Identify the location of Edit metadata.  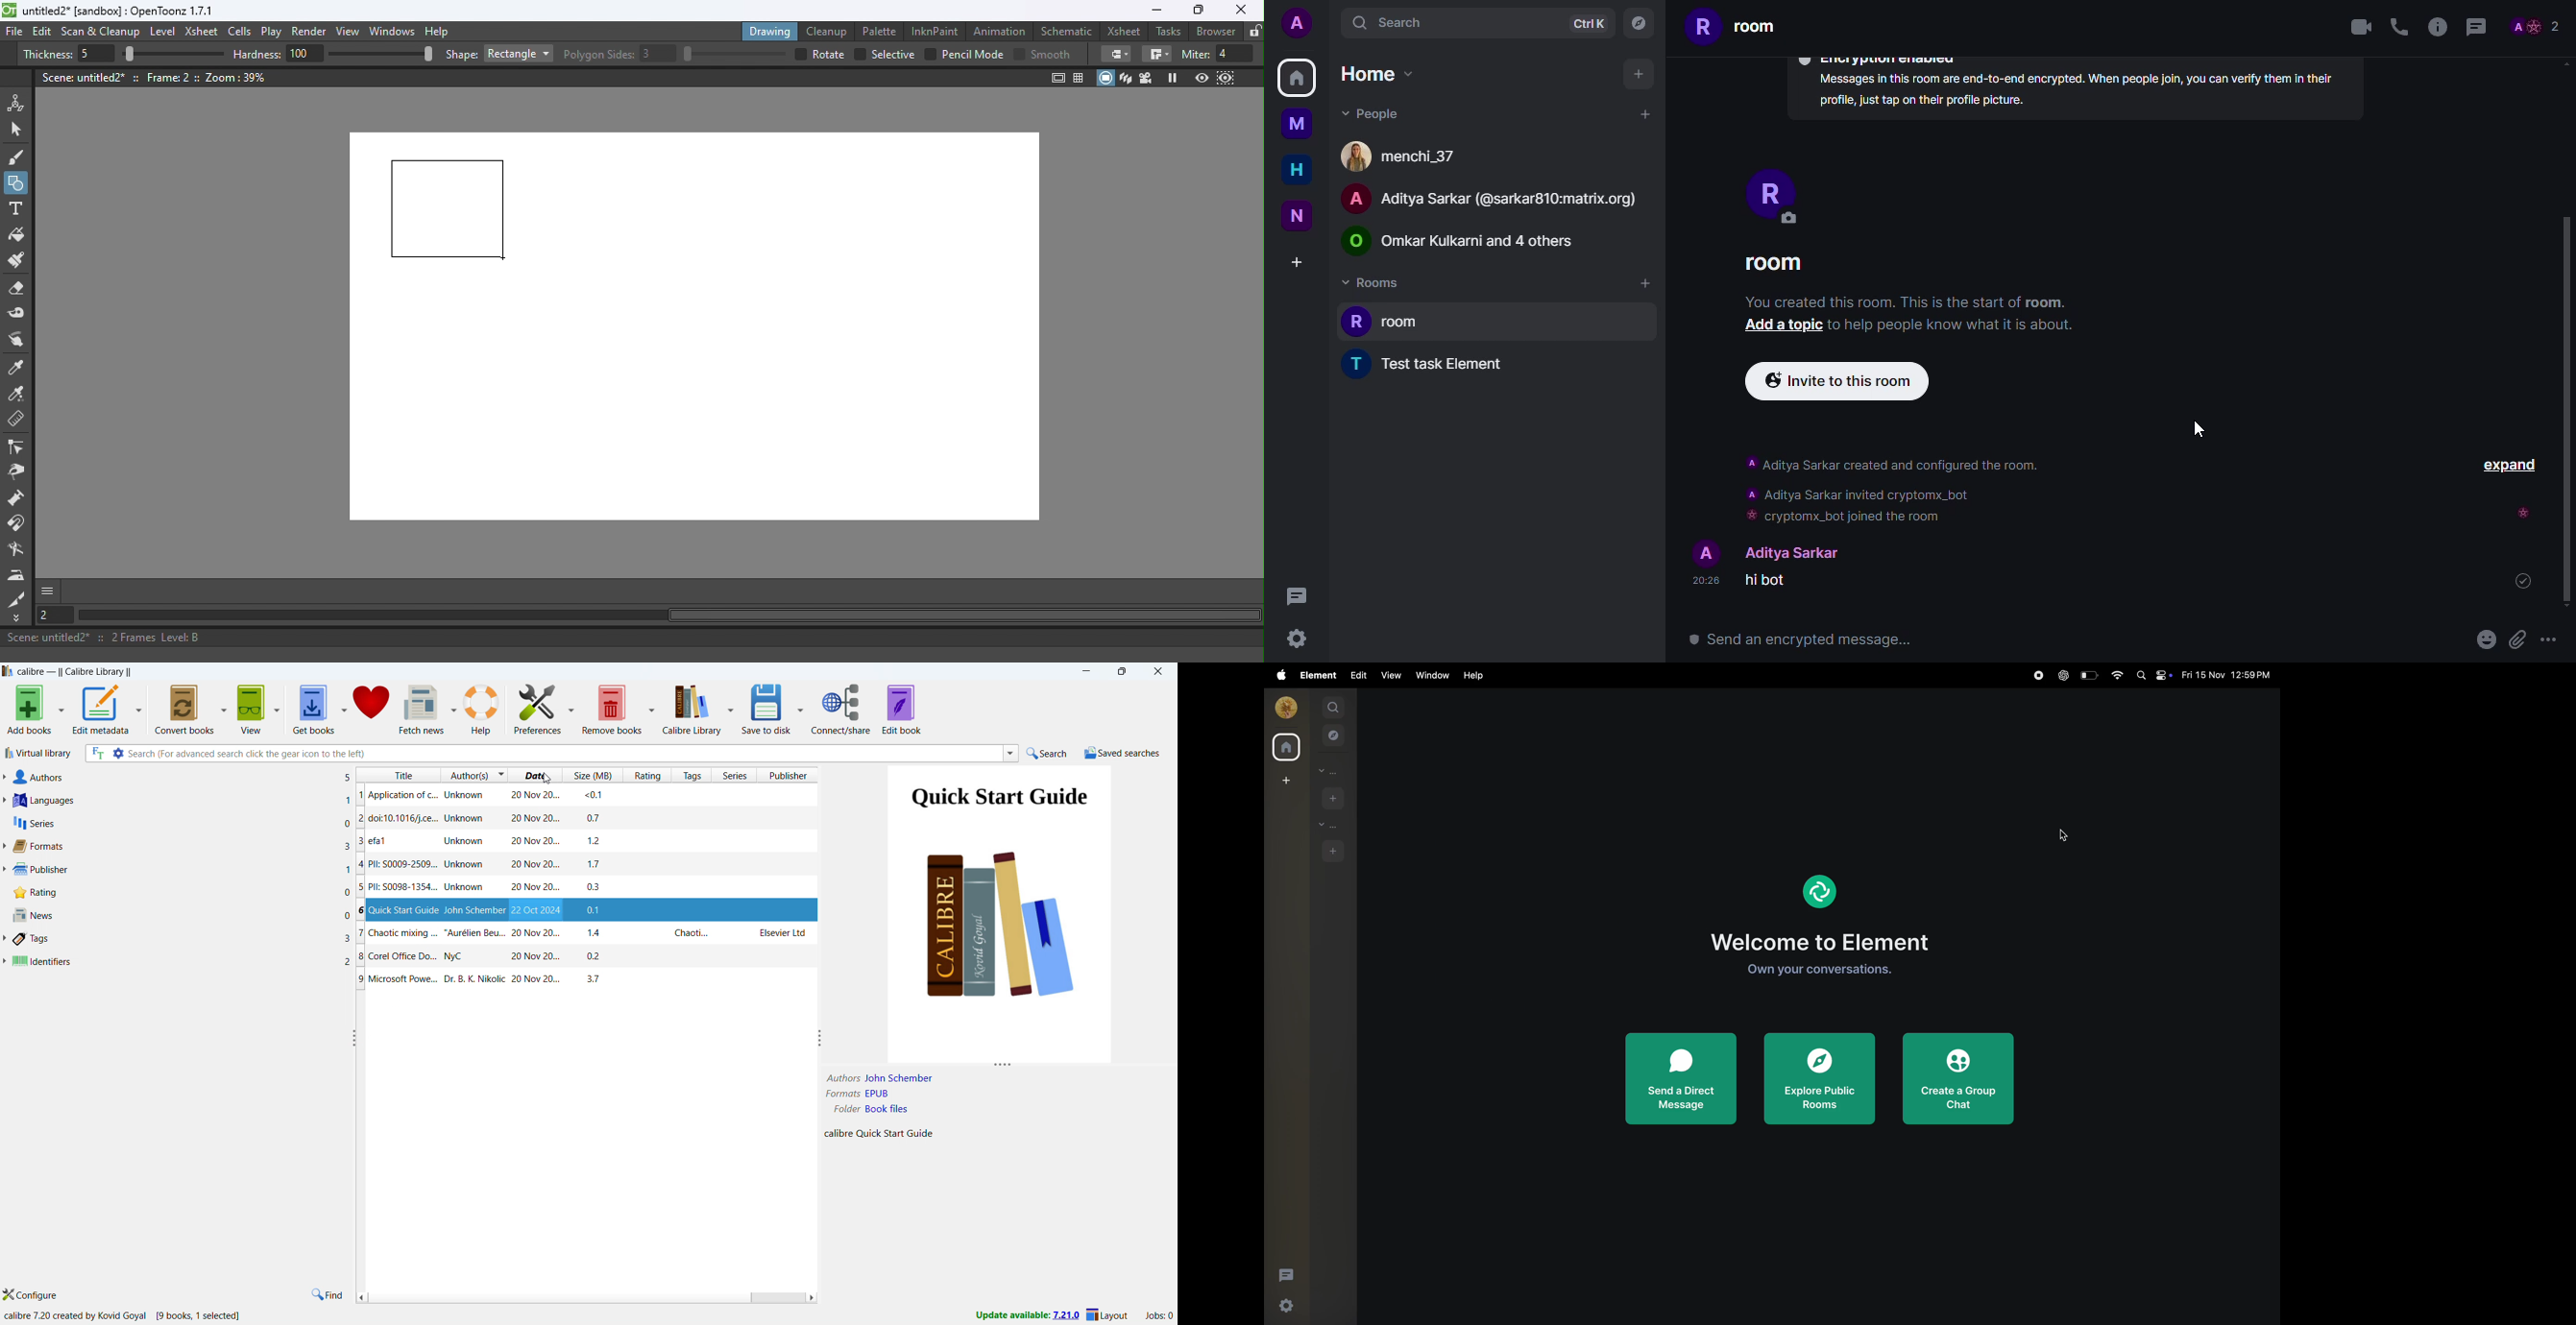
(101, 709).